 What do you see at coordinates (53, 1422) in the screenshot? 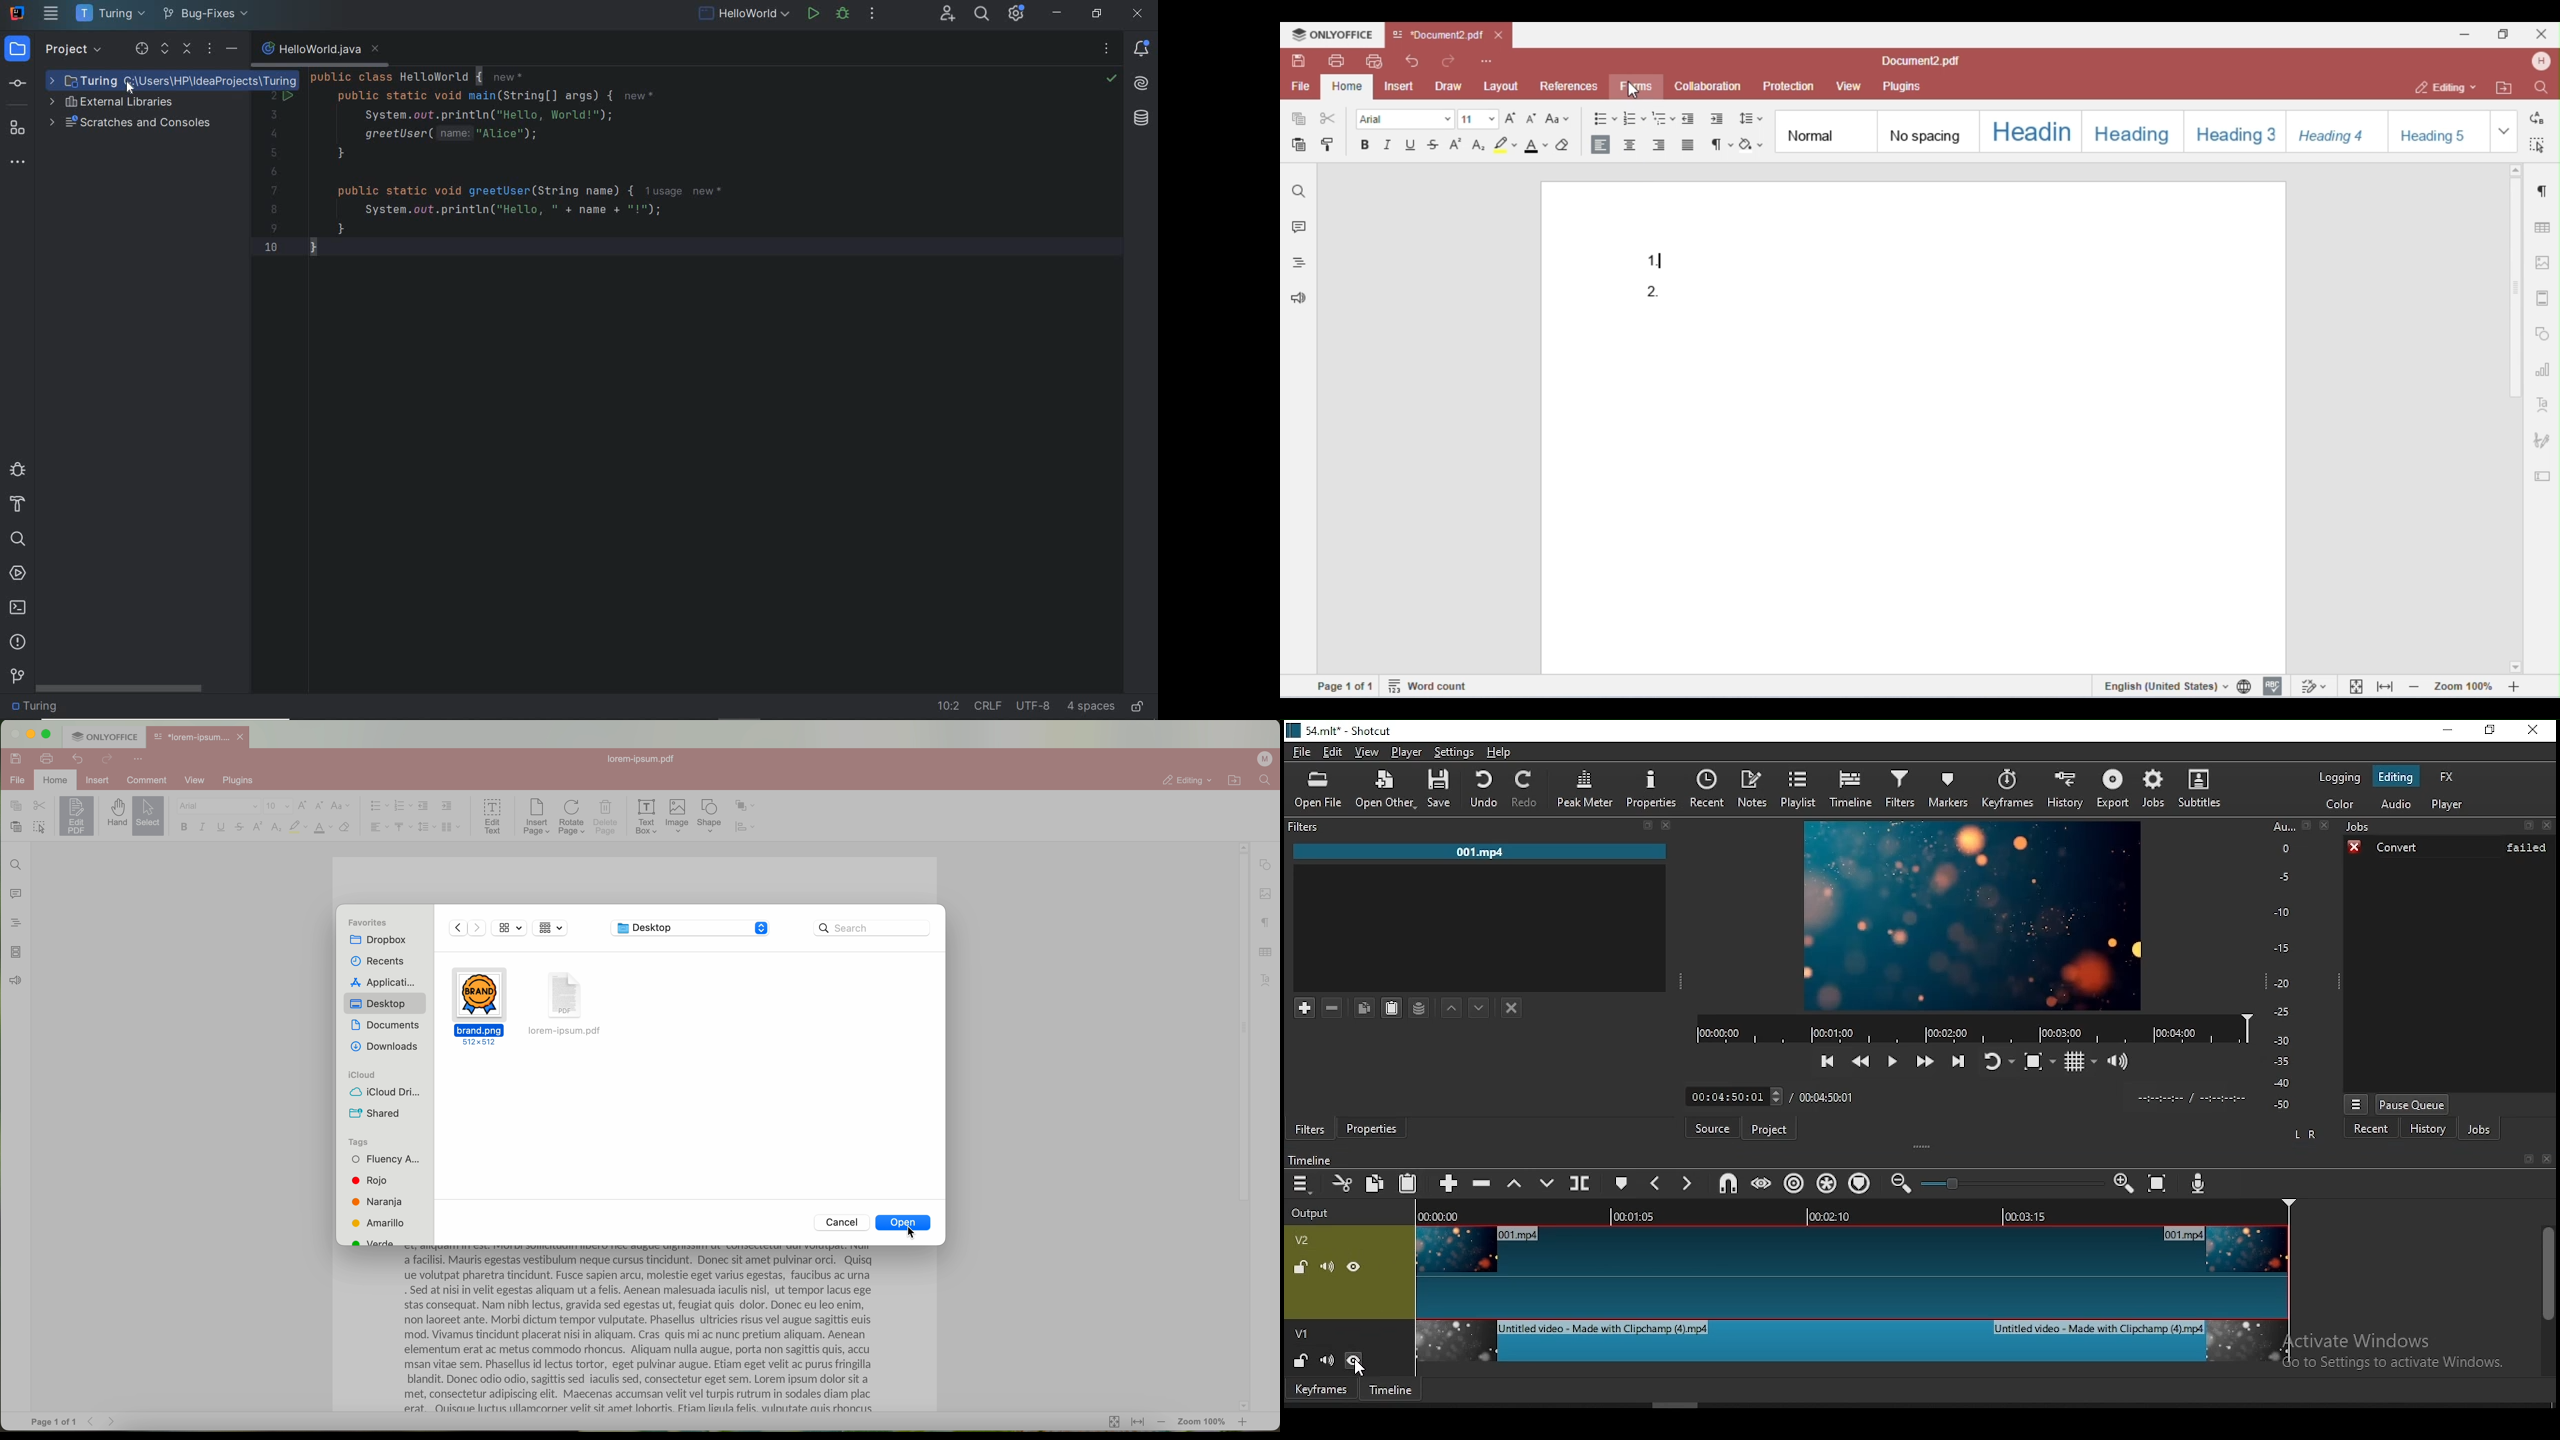
I see `page 1 of 1` at bounding box center [53, 1422].